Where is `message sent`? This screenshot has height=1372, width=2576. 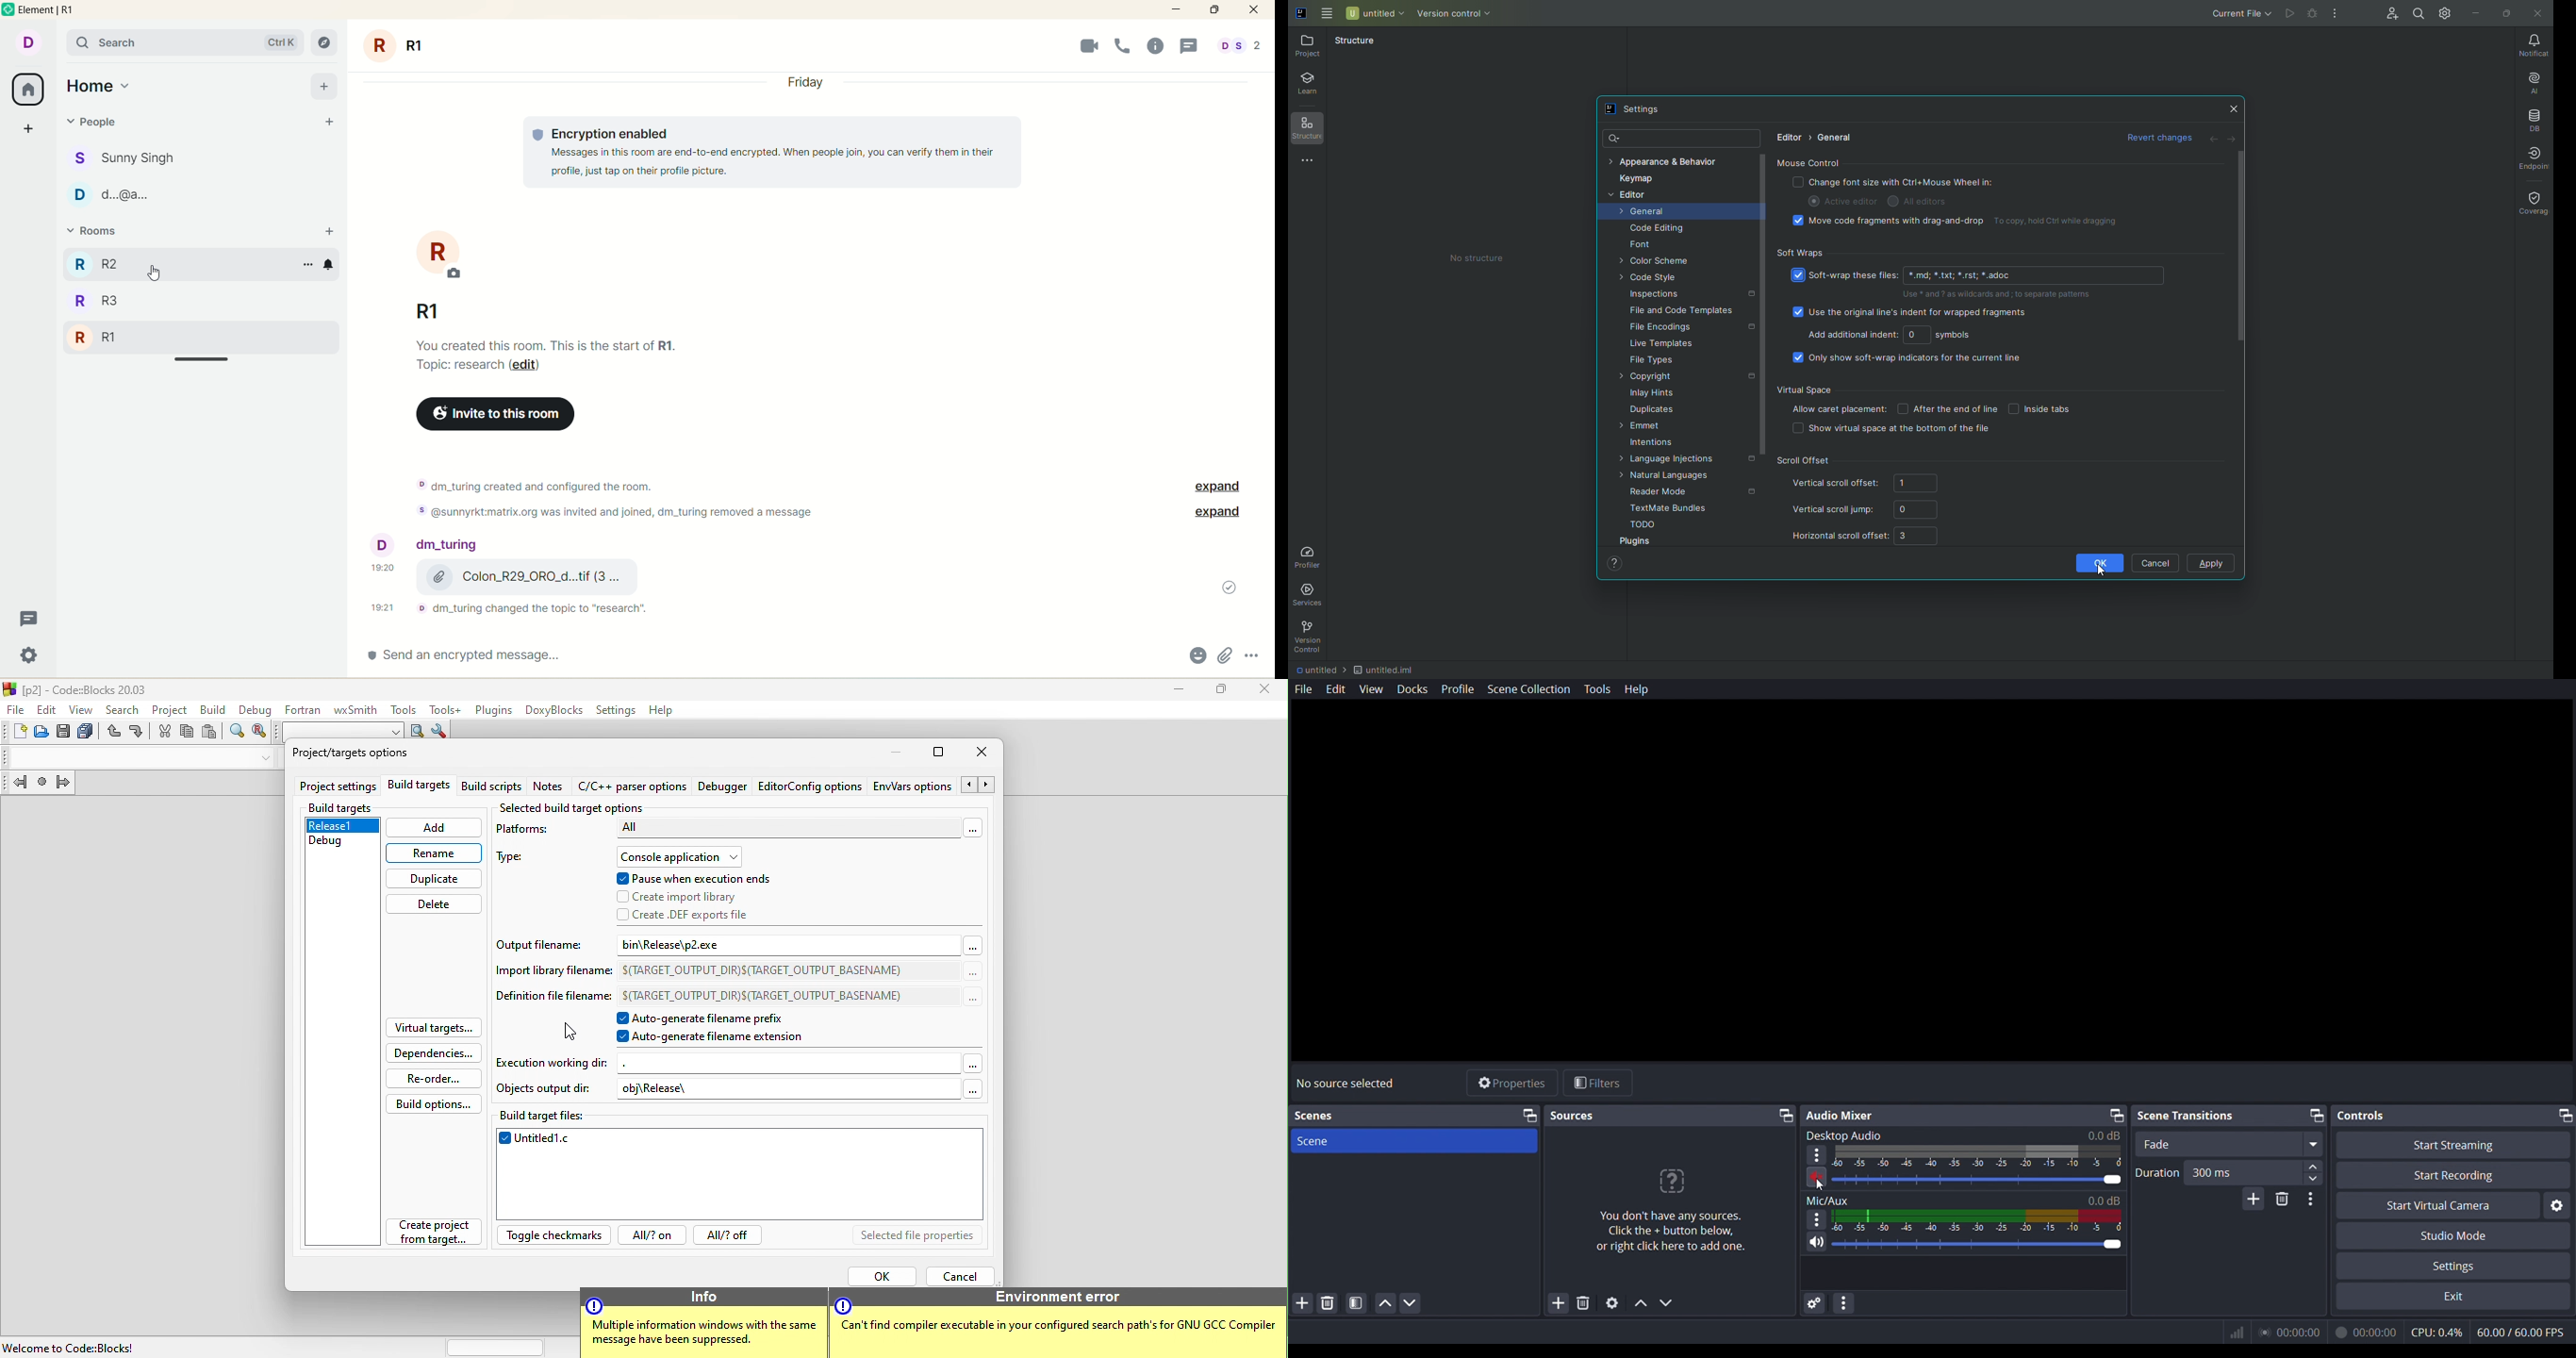
message sent is located at coordinates (1230, 587).